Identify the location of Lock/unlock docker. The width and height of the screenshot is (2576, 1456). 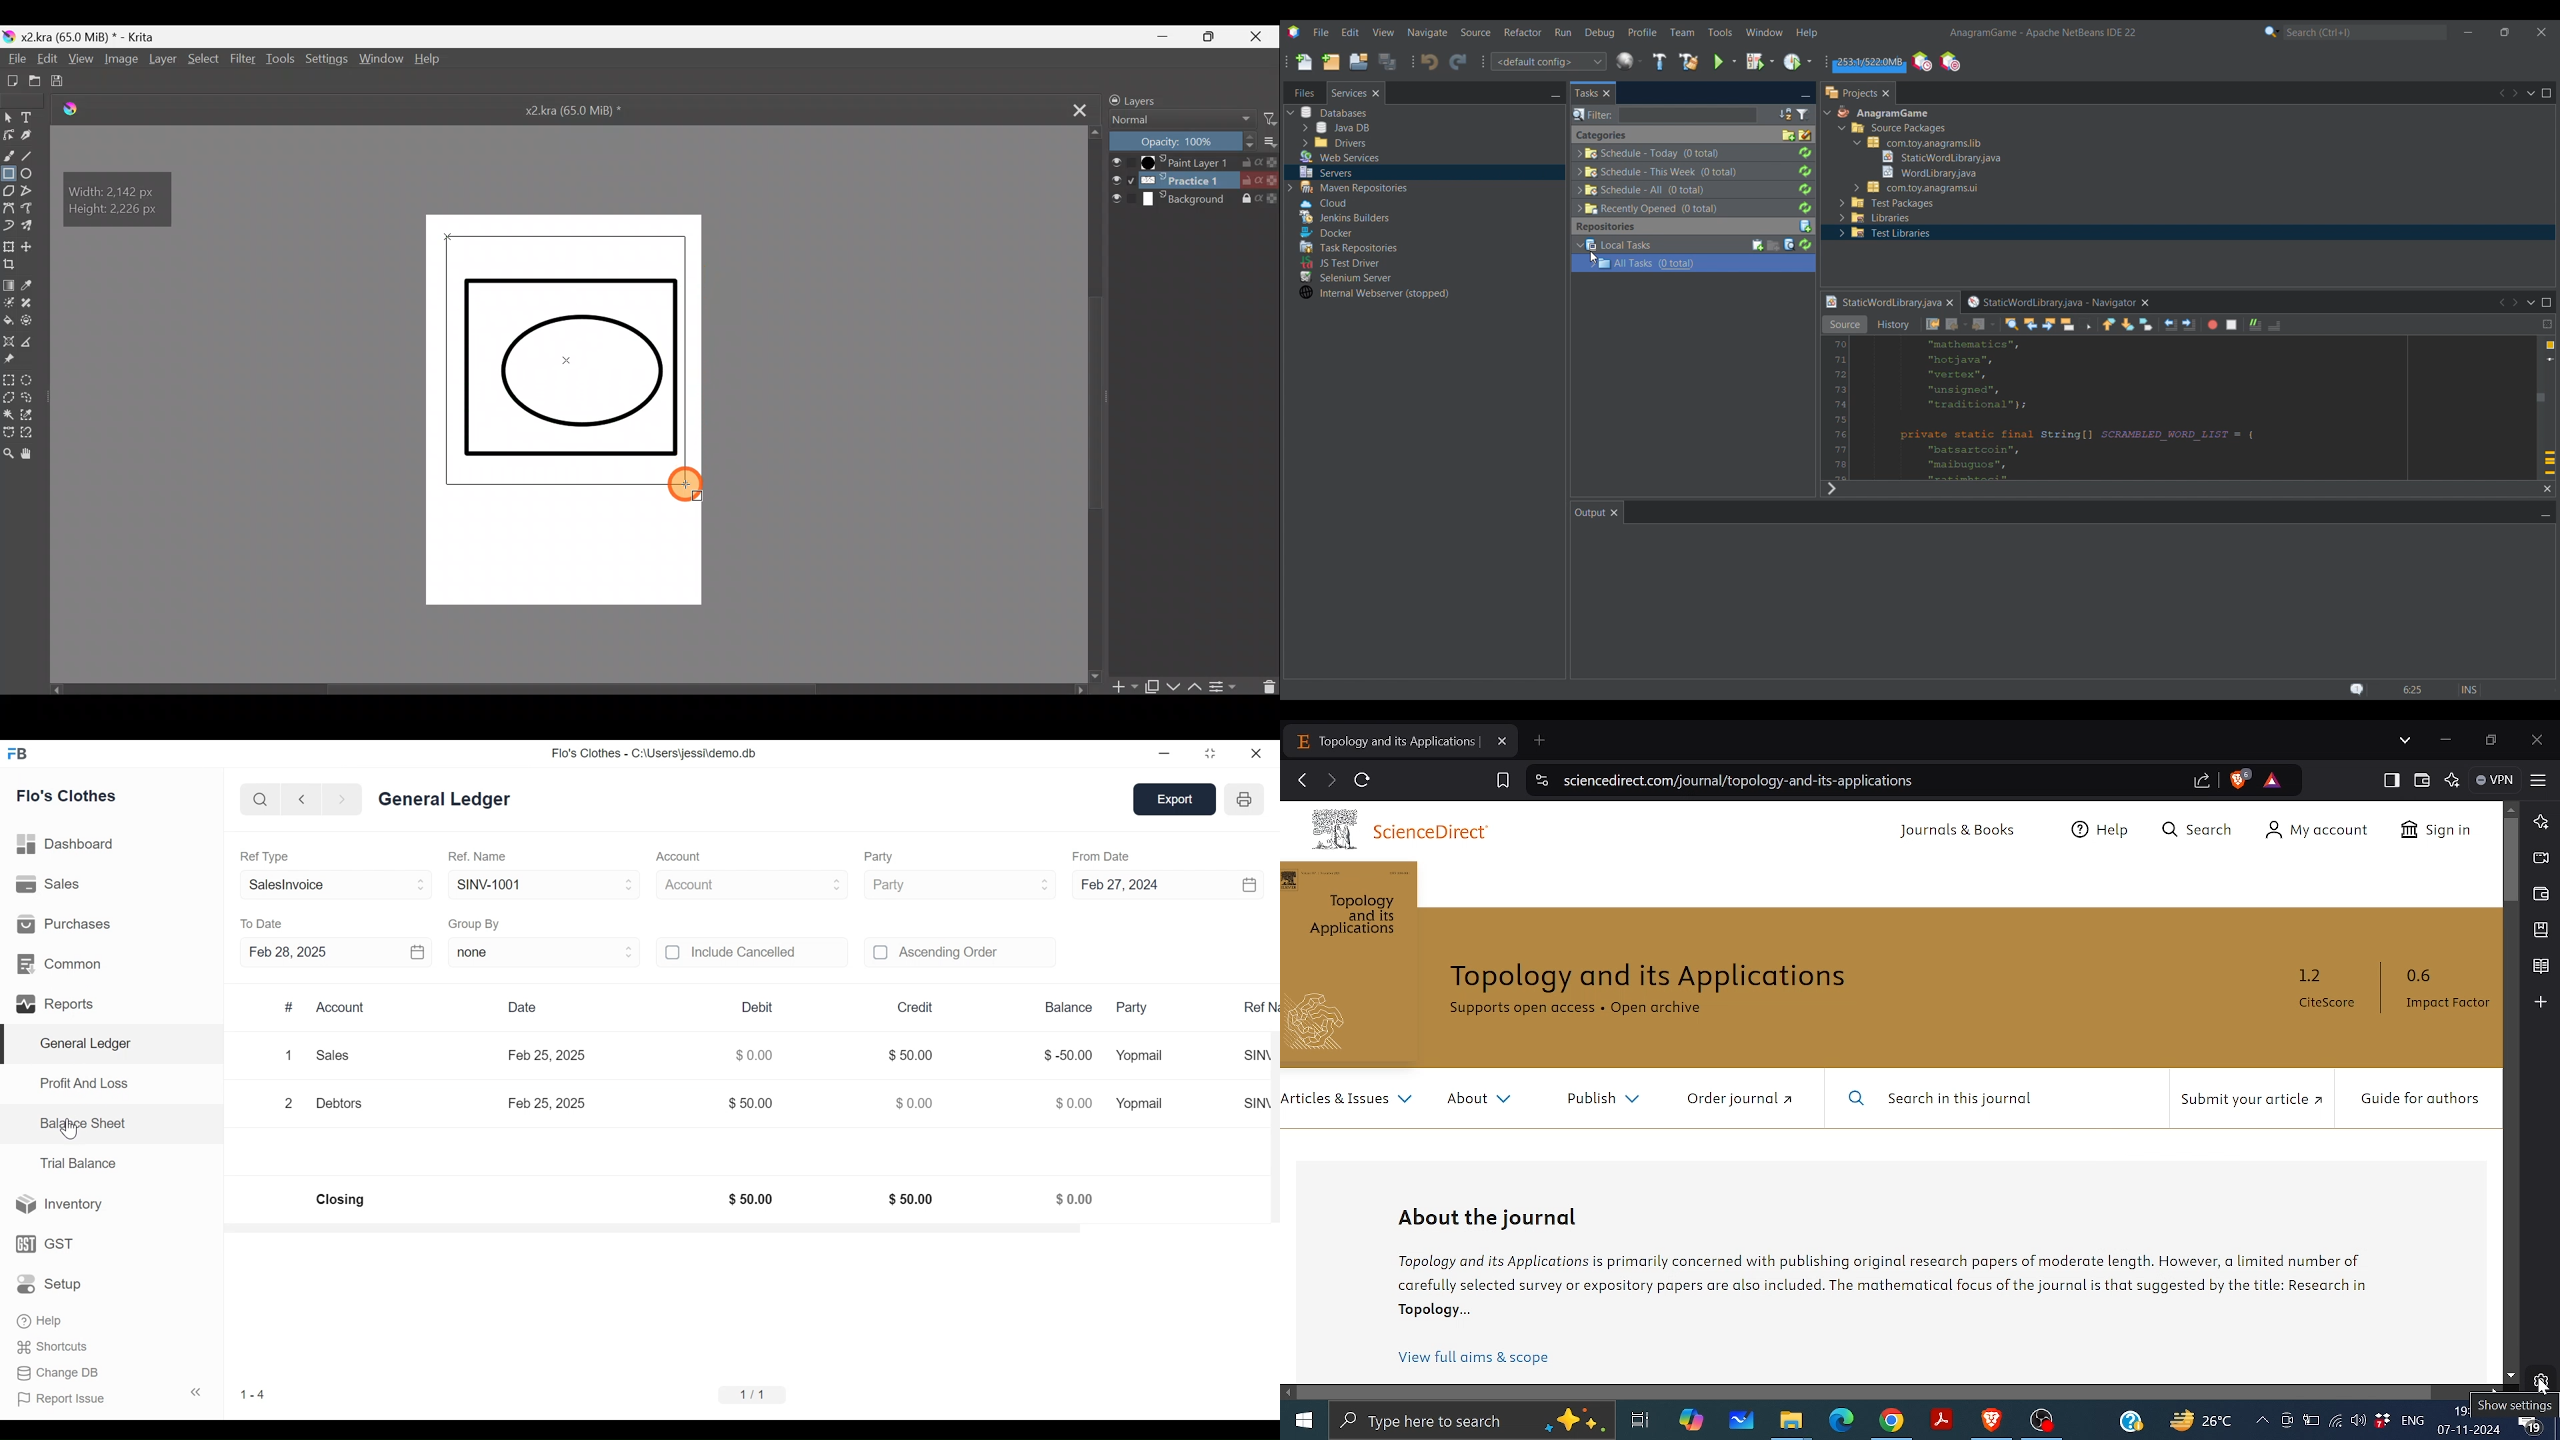
(1109, 98).